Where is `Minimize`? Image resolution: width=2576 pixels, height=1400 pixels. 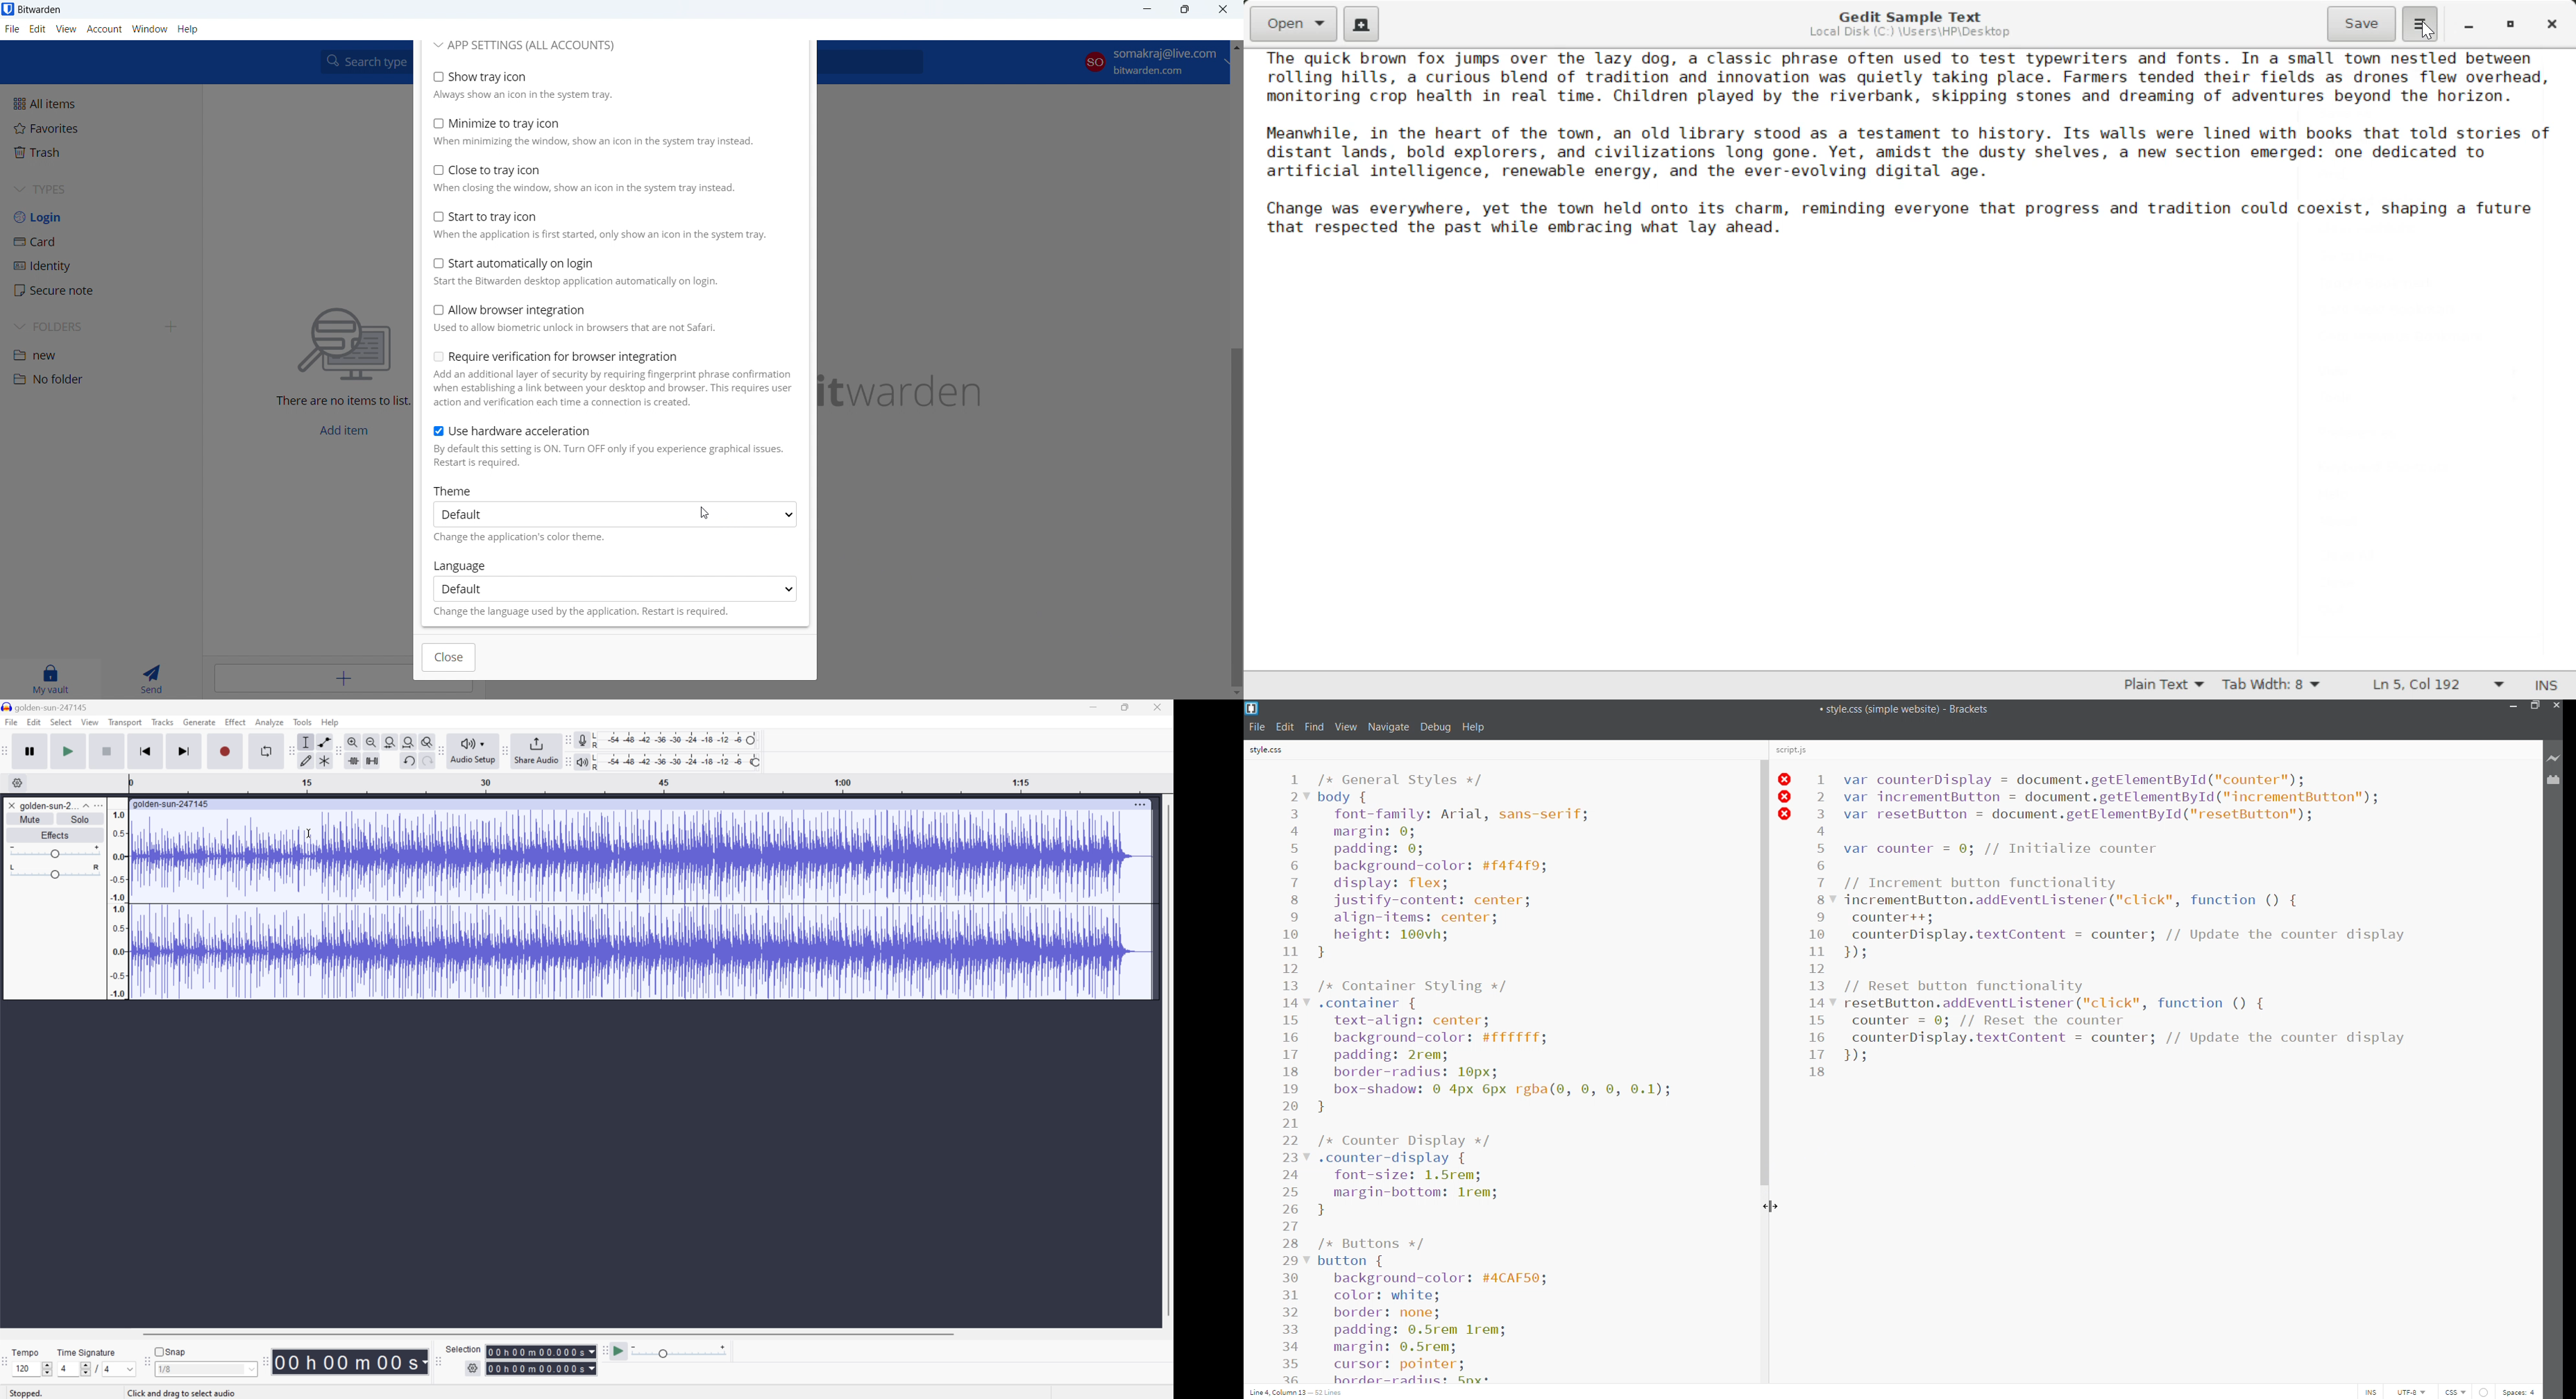 Minimize is located at coordinates (2512, 25).